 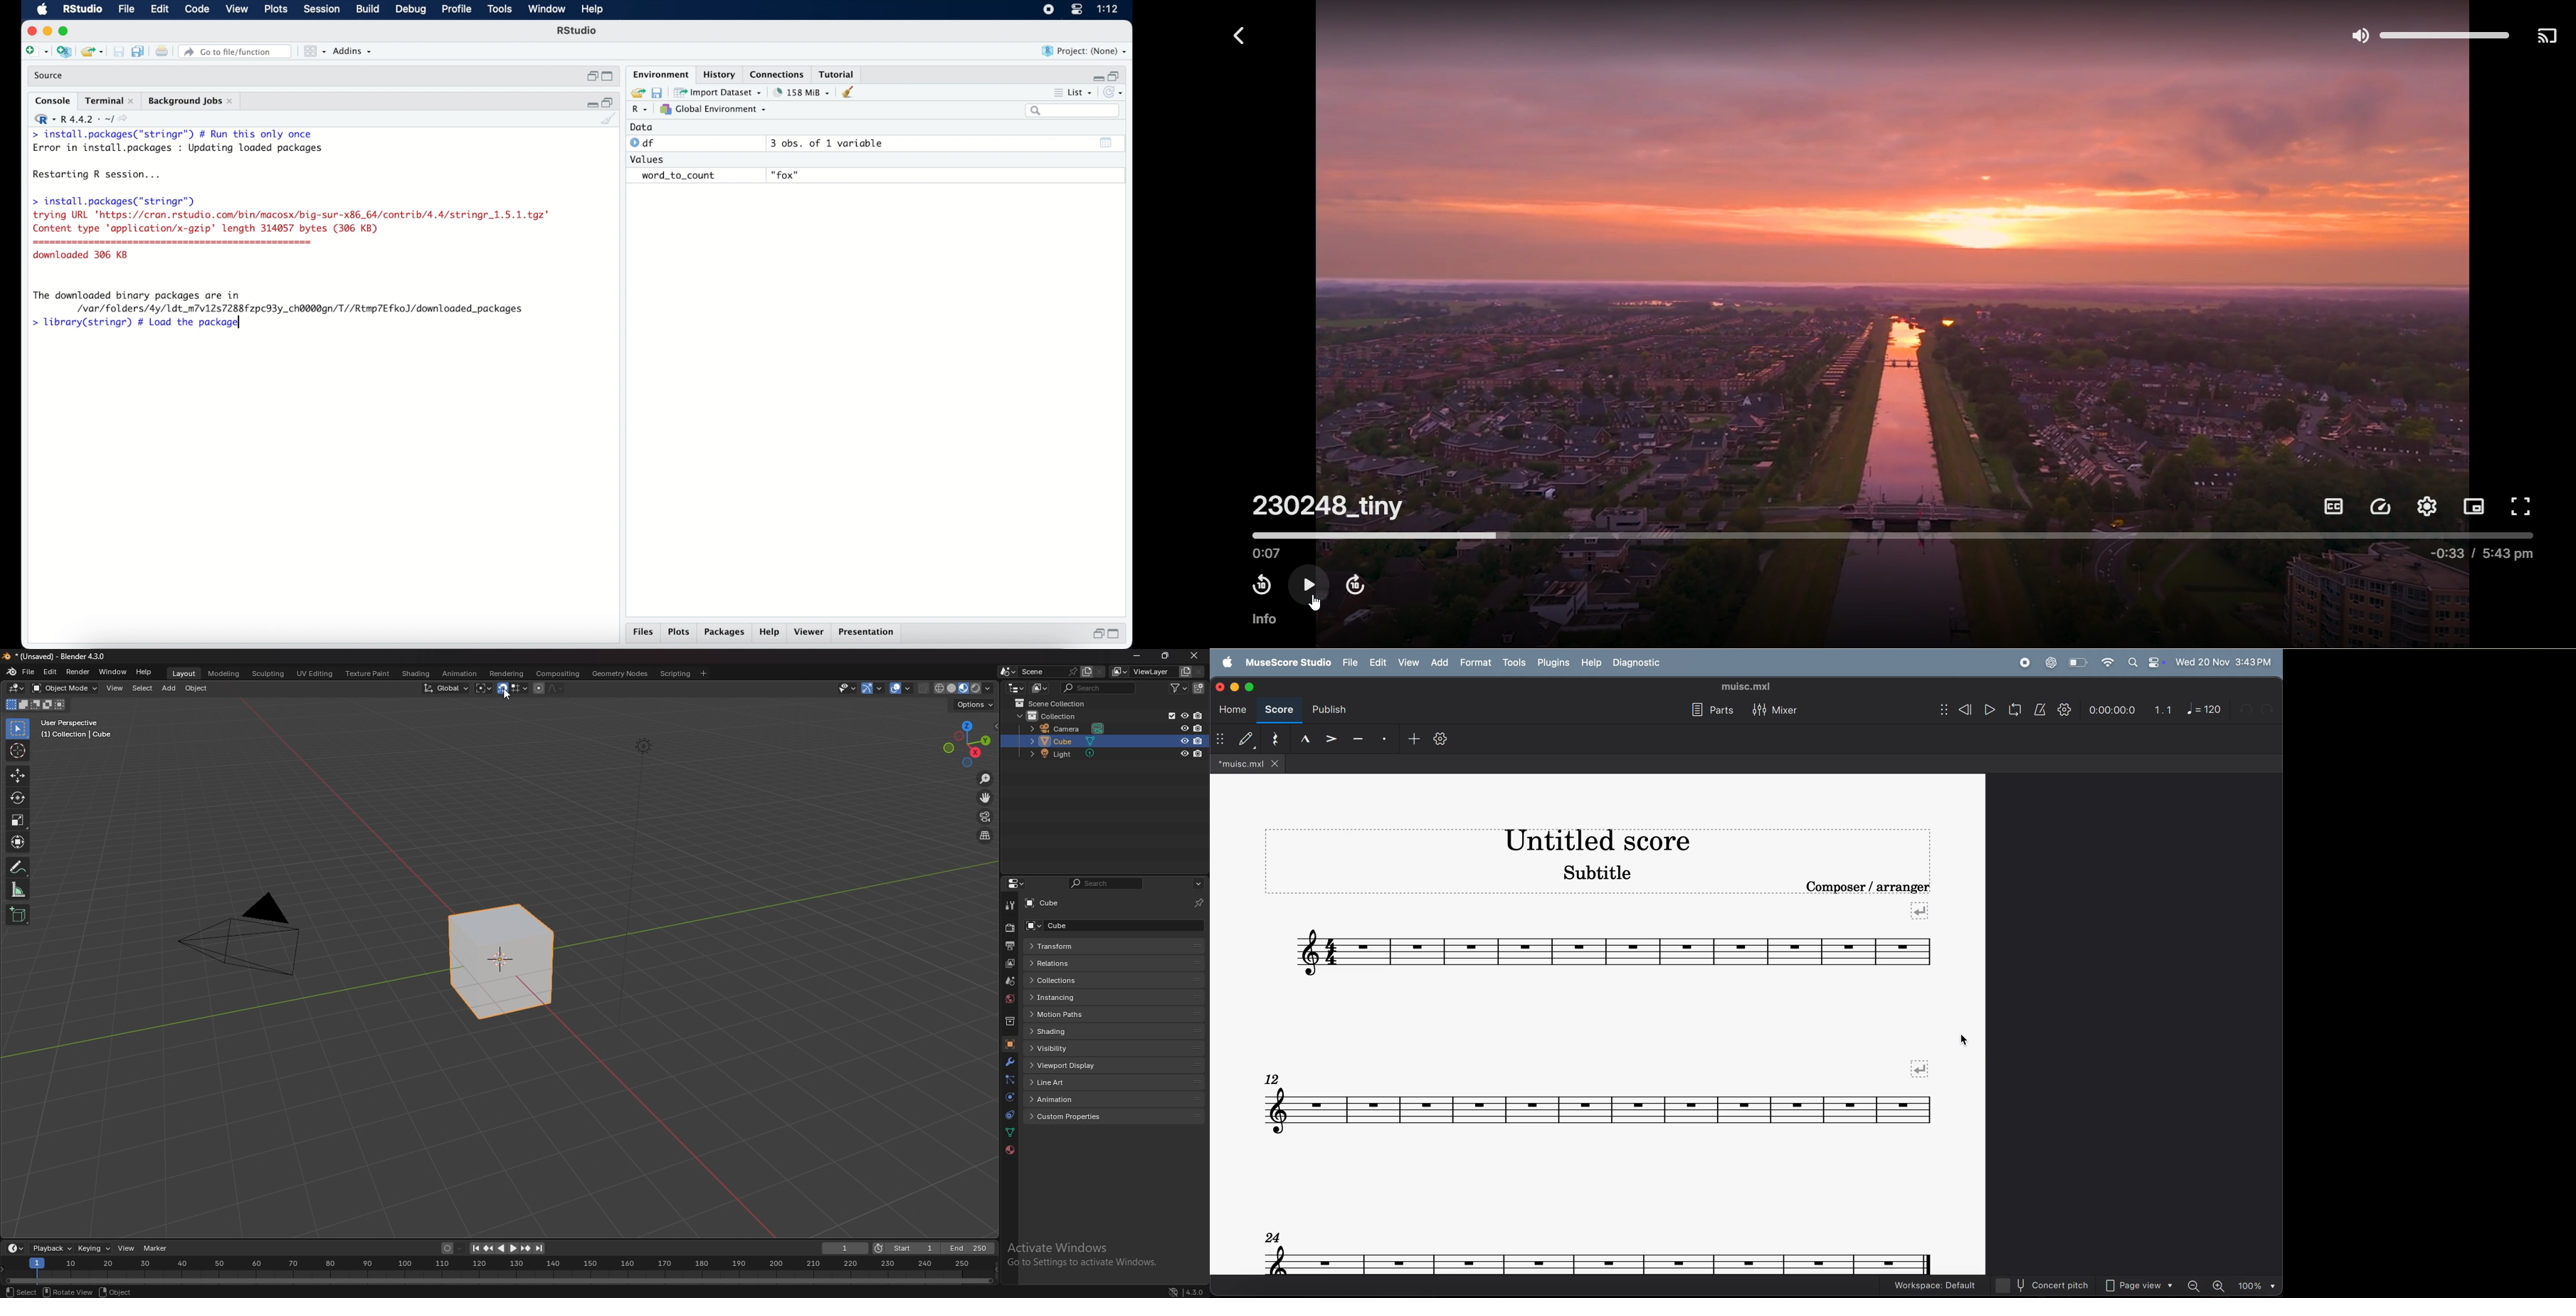 I want to click on plots, so click(x=277, y=10).